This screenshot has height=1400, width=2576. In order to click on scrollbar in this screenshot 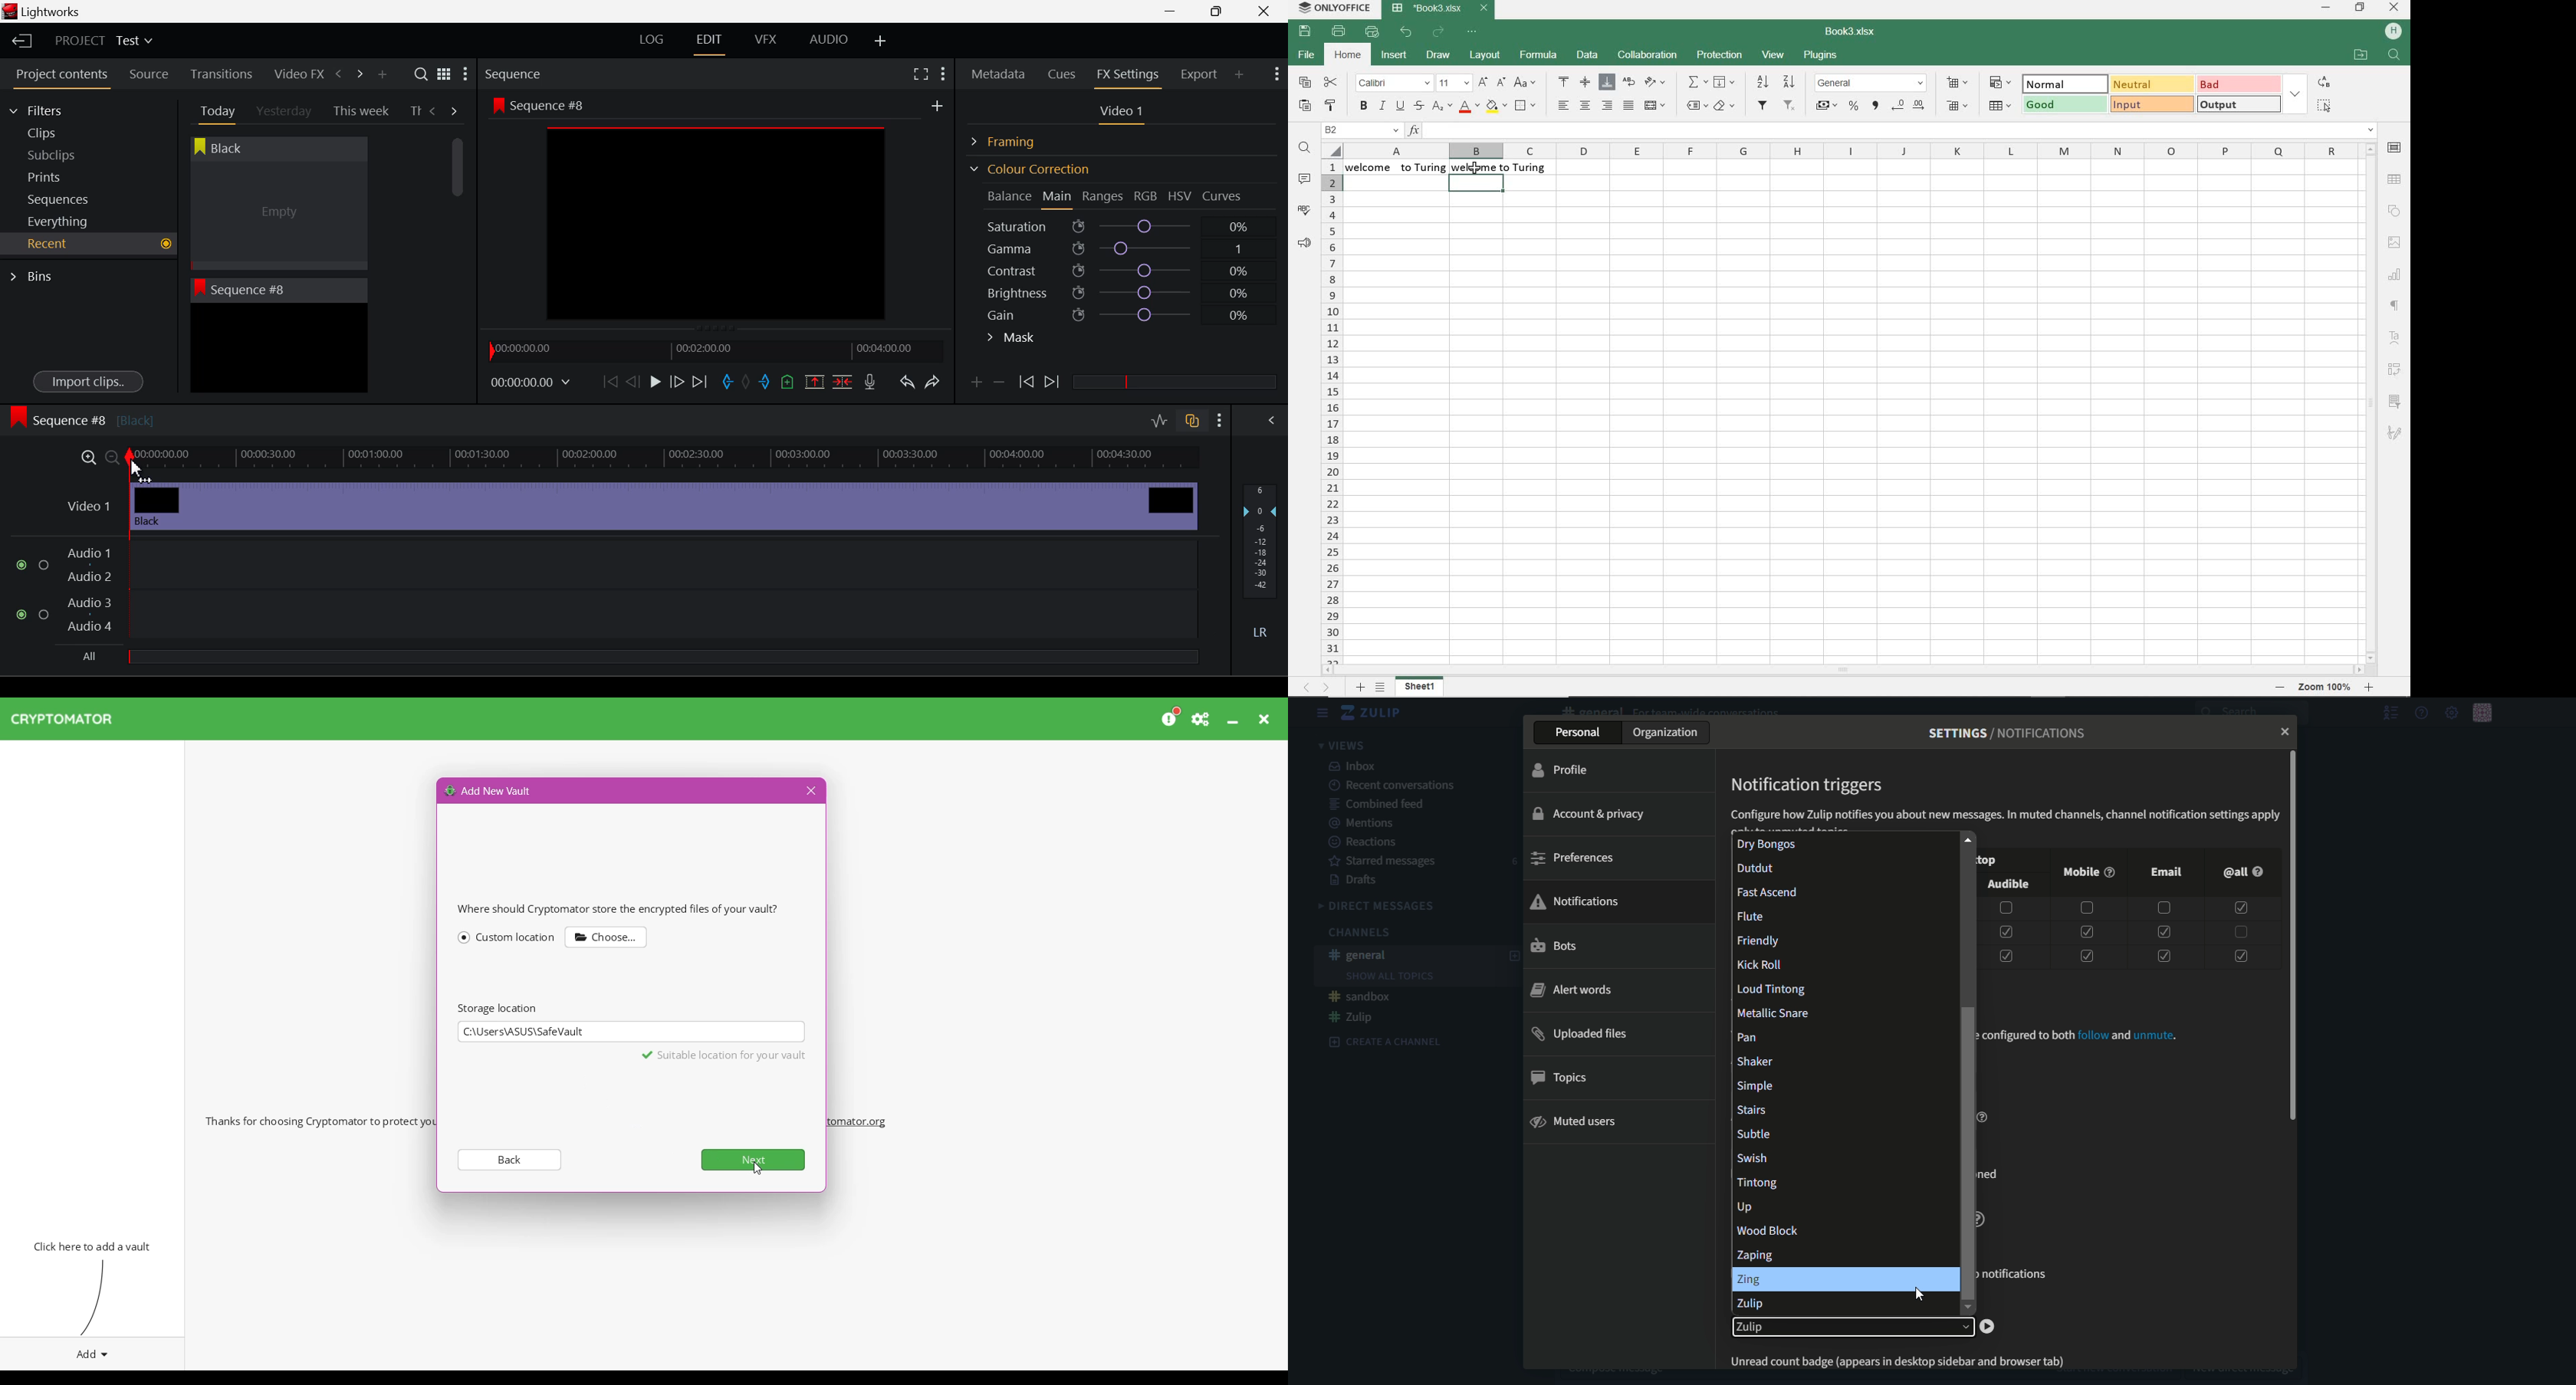, I will do `click(2293, 936)`.